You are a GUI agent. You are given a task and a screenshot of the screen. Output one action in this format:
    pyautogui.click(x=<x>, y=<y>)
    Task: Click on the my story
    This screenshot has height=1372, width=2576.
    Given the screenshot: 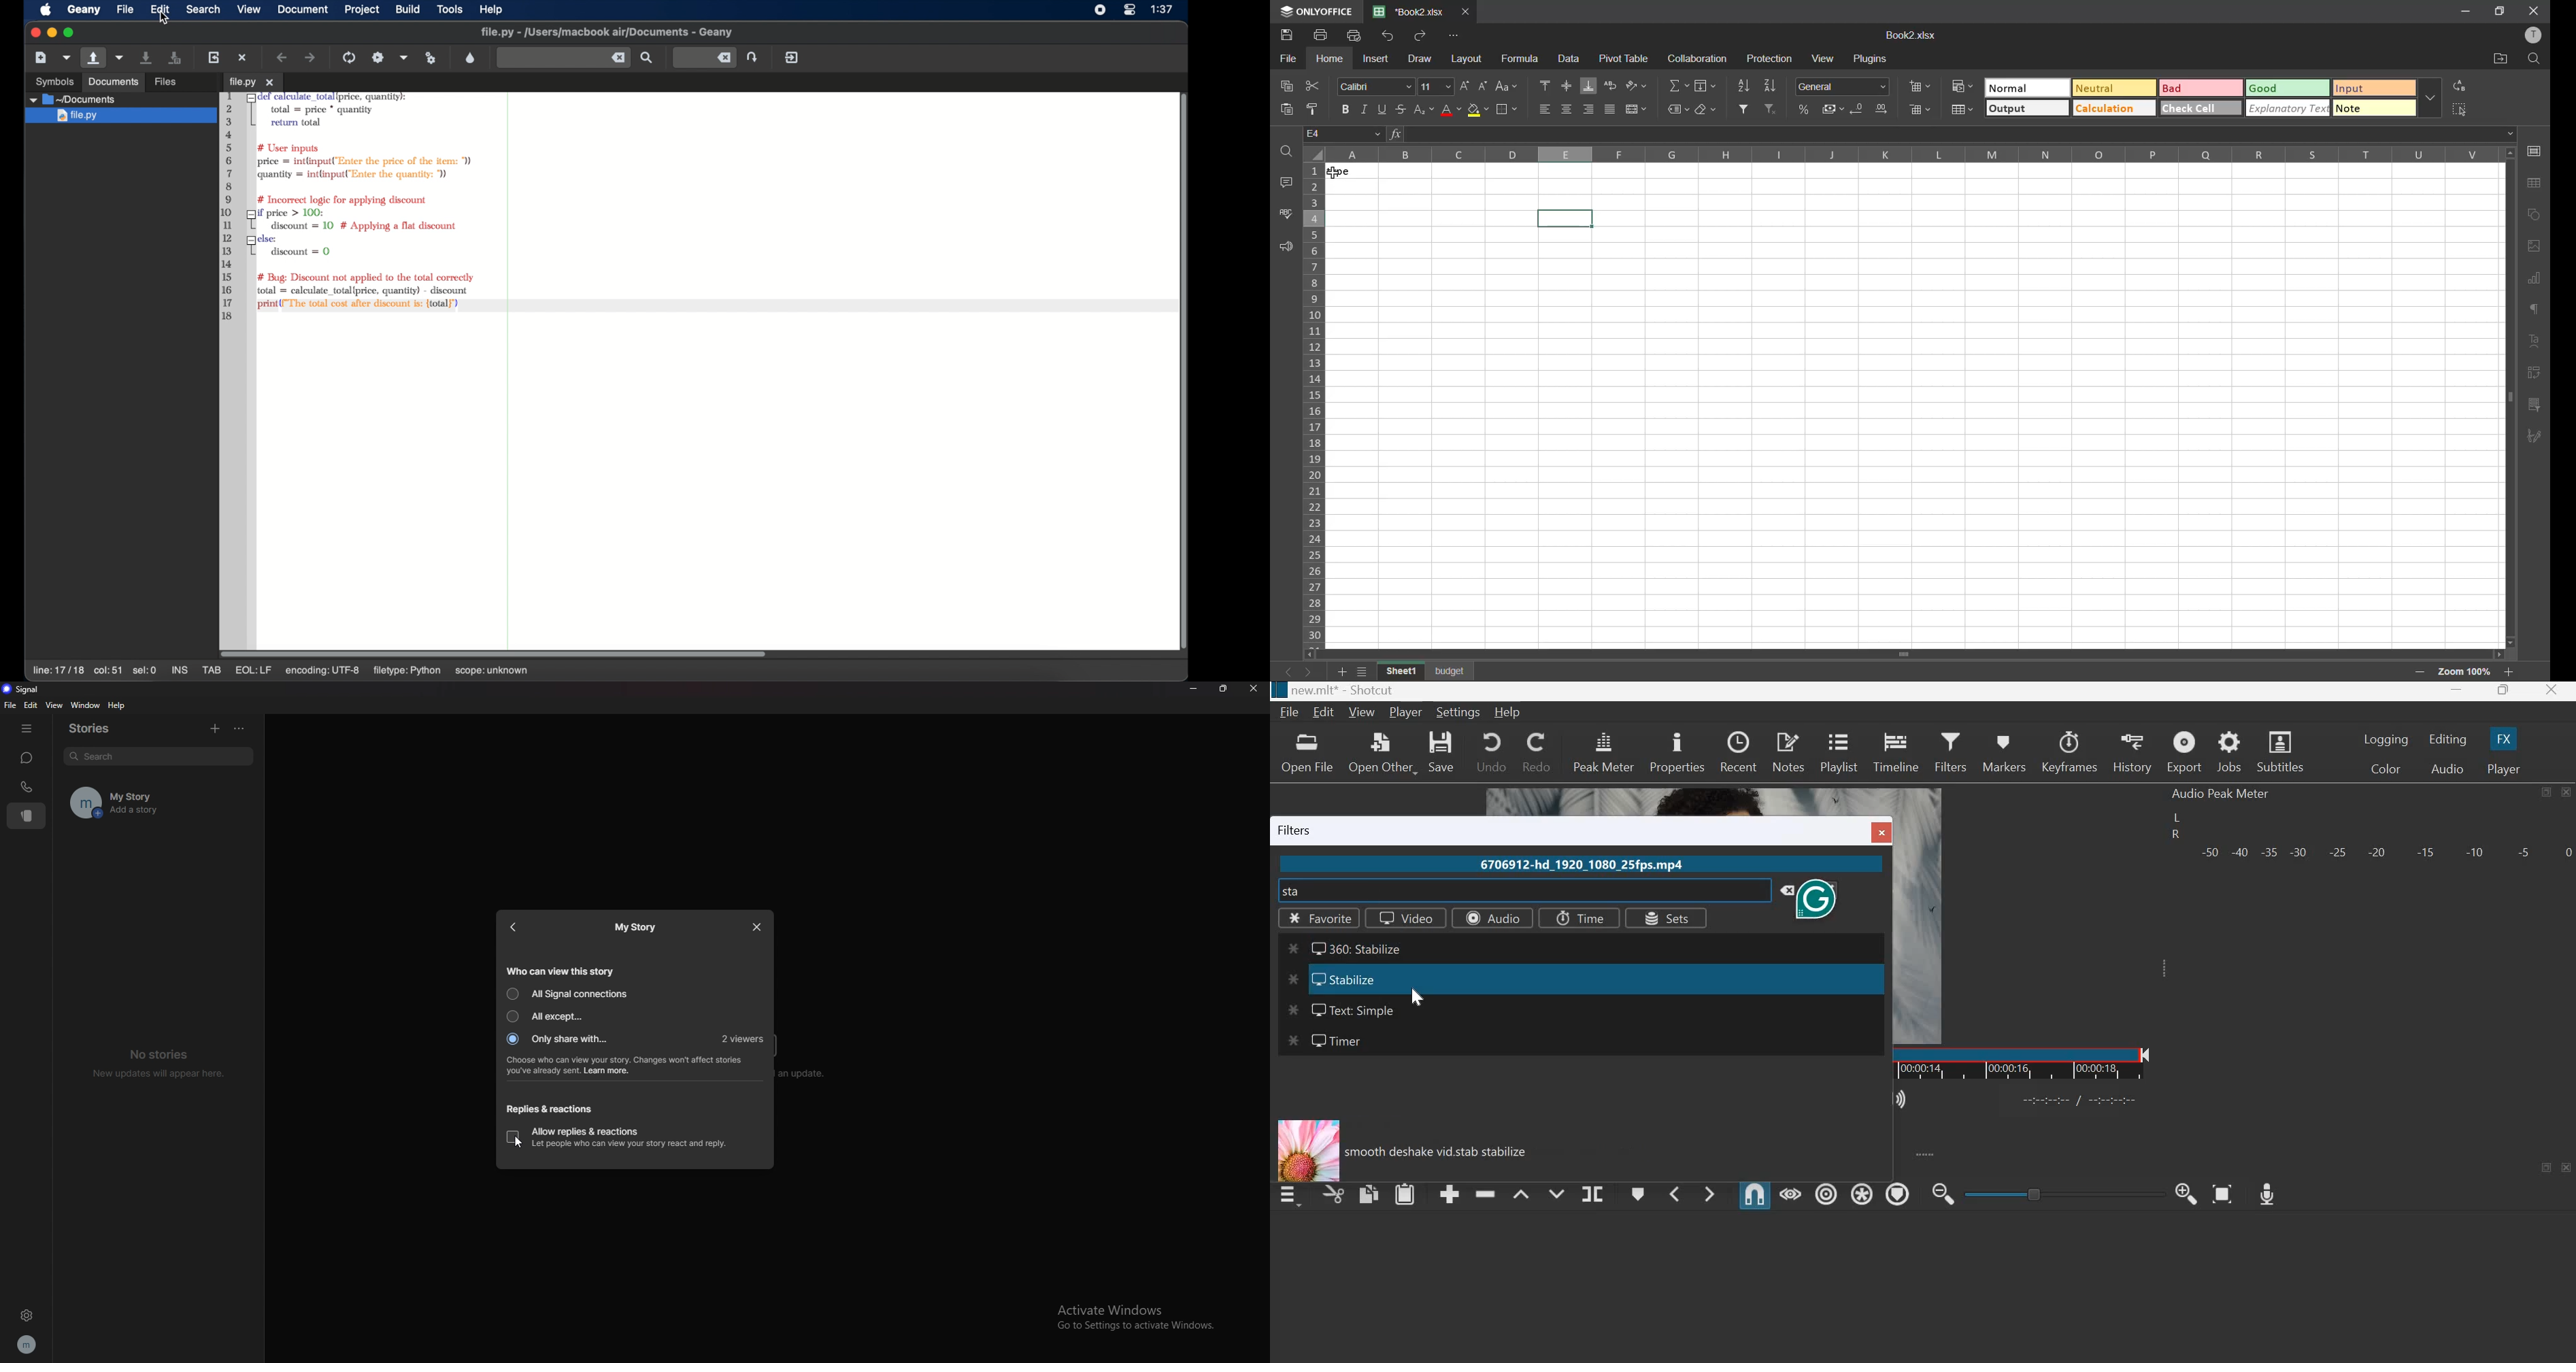 What is the action you would take?
    pyautogui.click(x=177, y=793)
    